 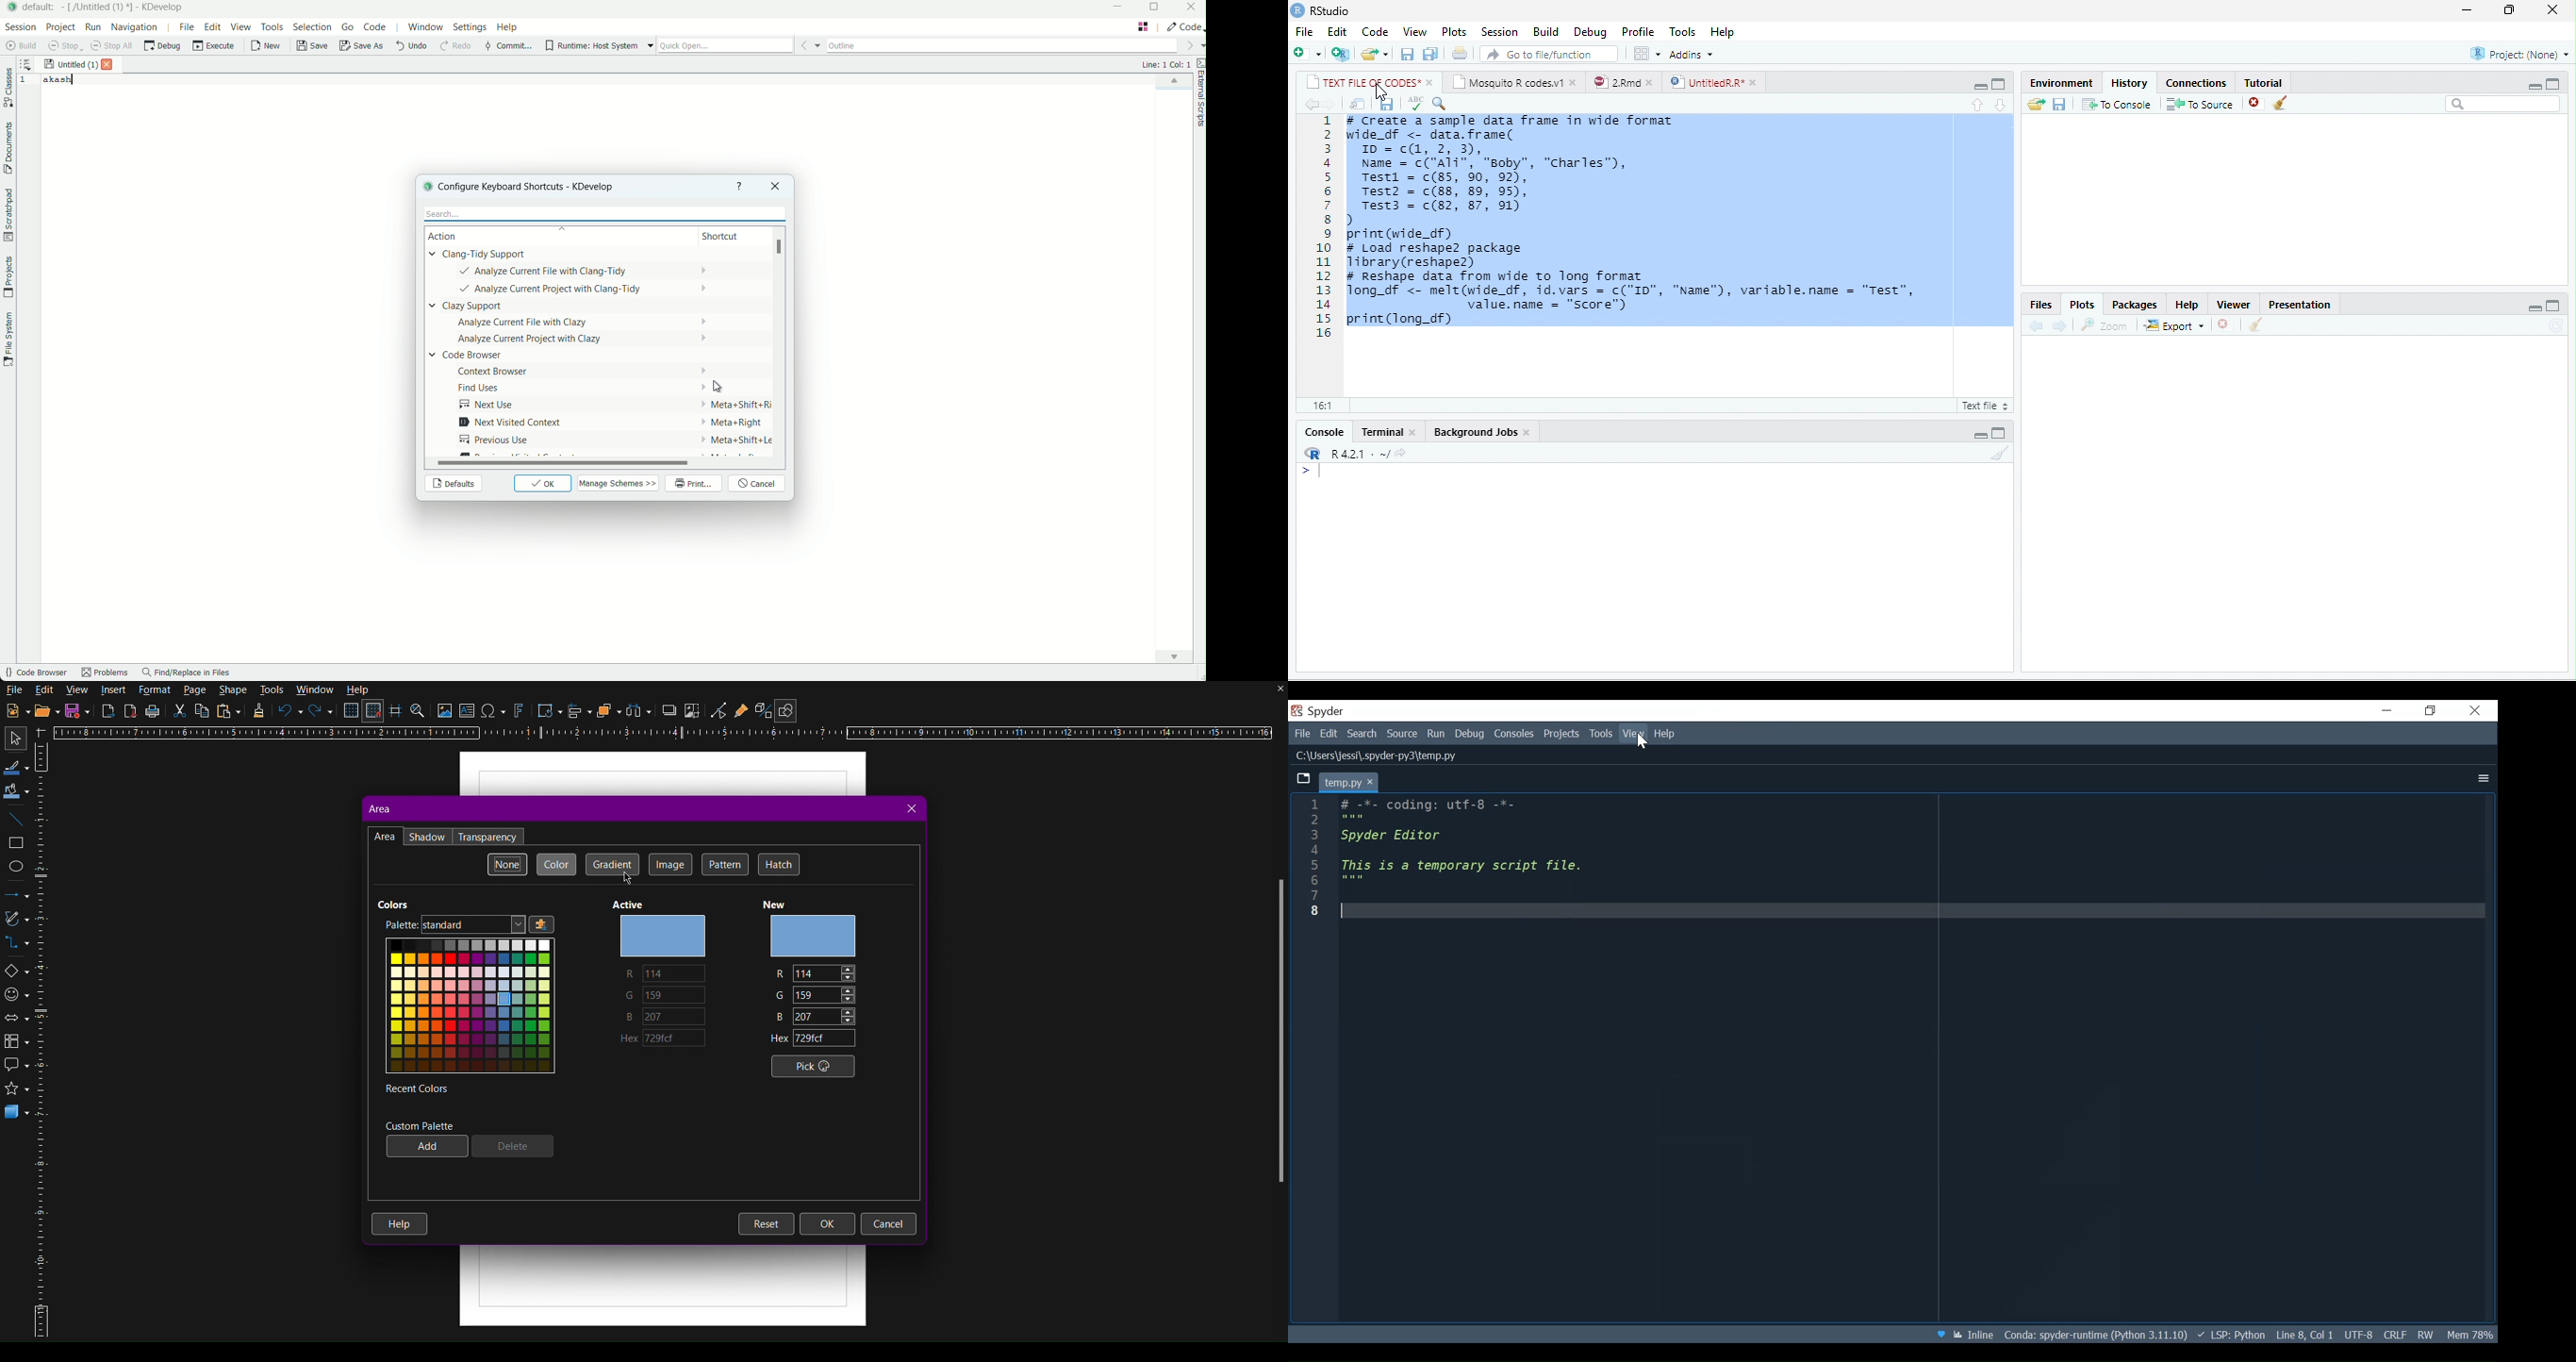 I want to click on Close, so click(x=910, y=810).